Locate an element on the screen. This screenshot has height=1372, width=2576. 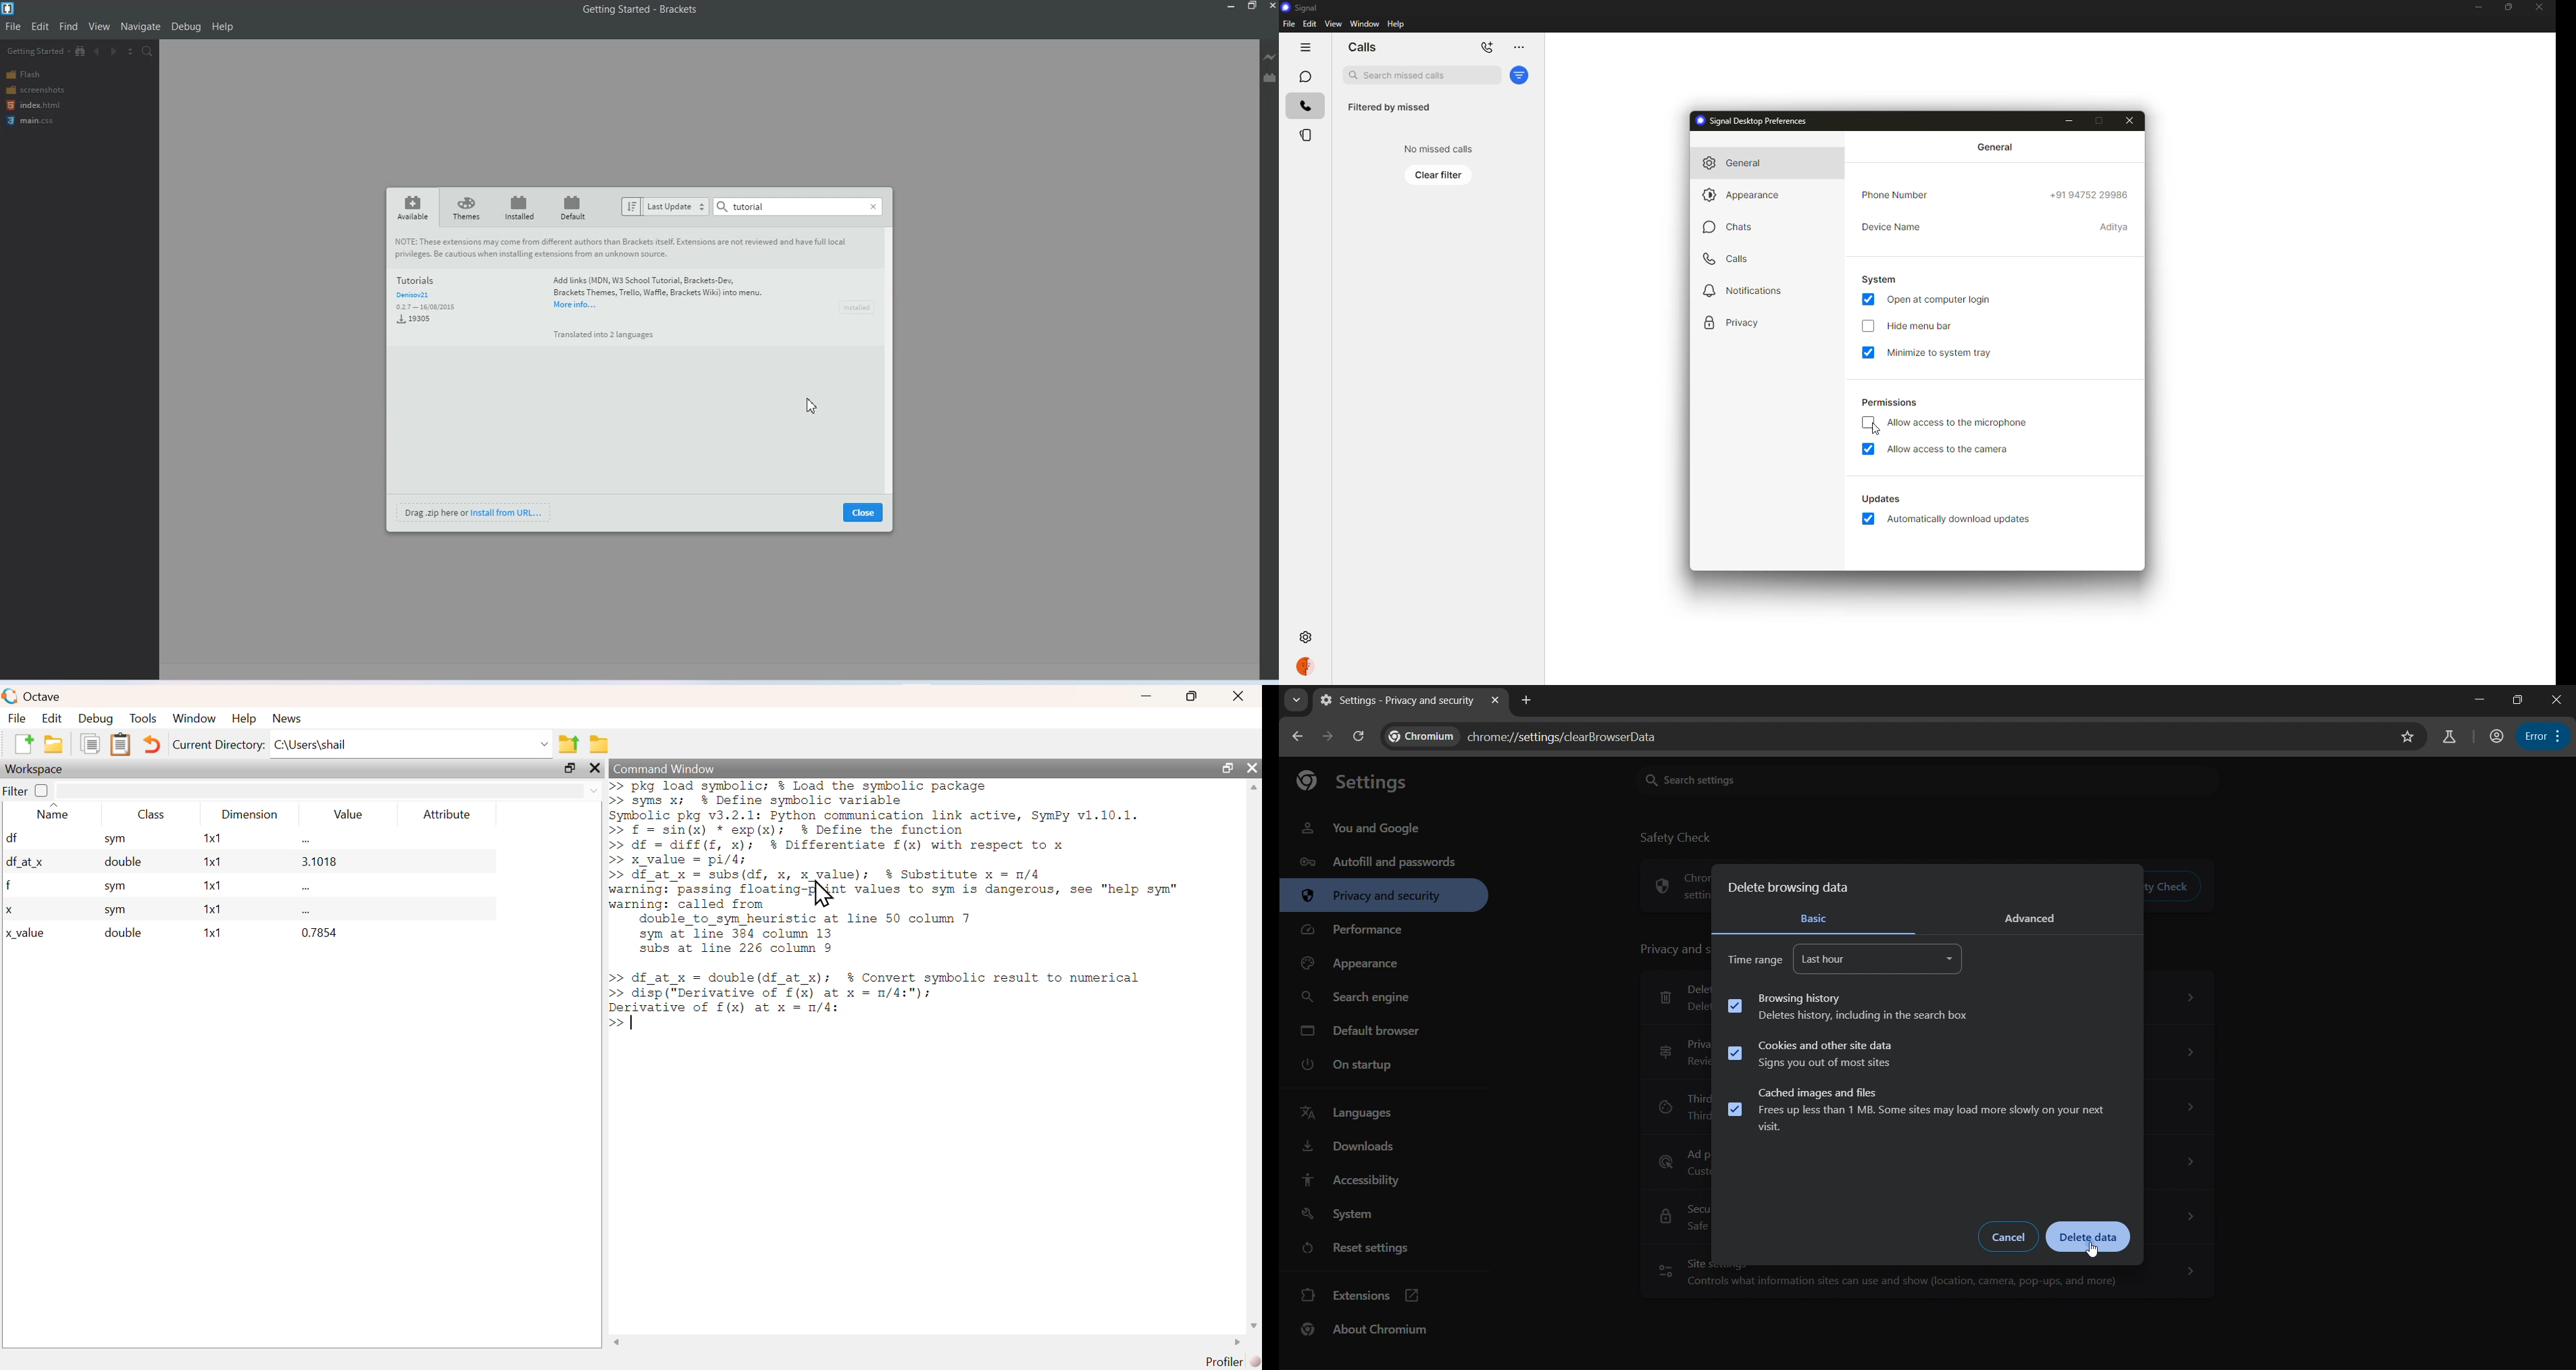
Flash is located at coordinates (37, 75).